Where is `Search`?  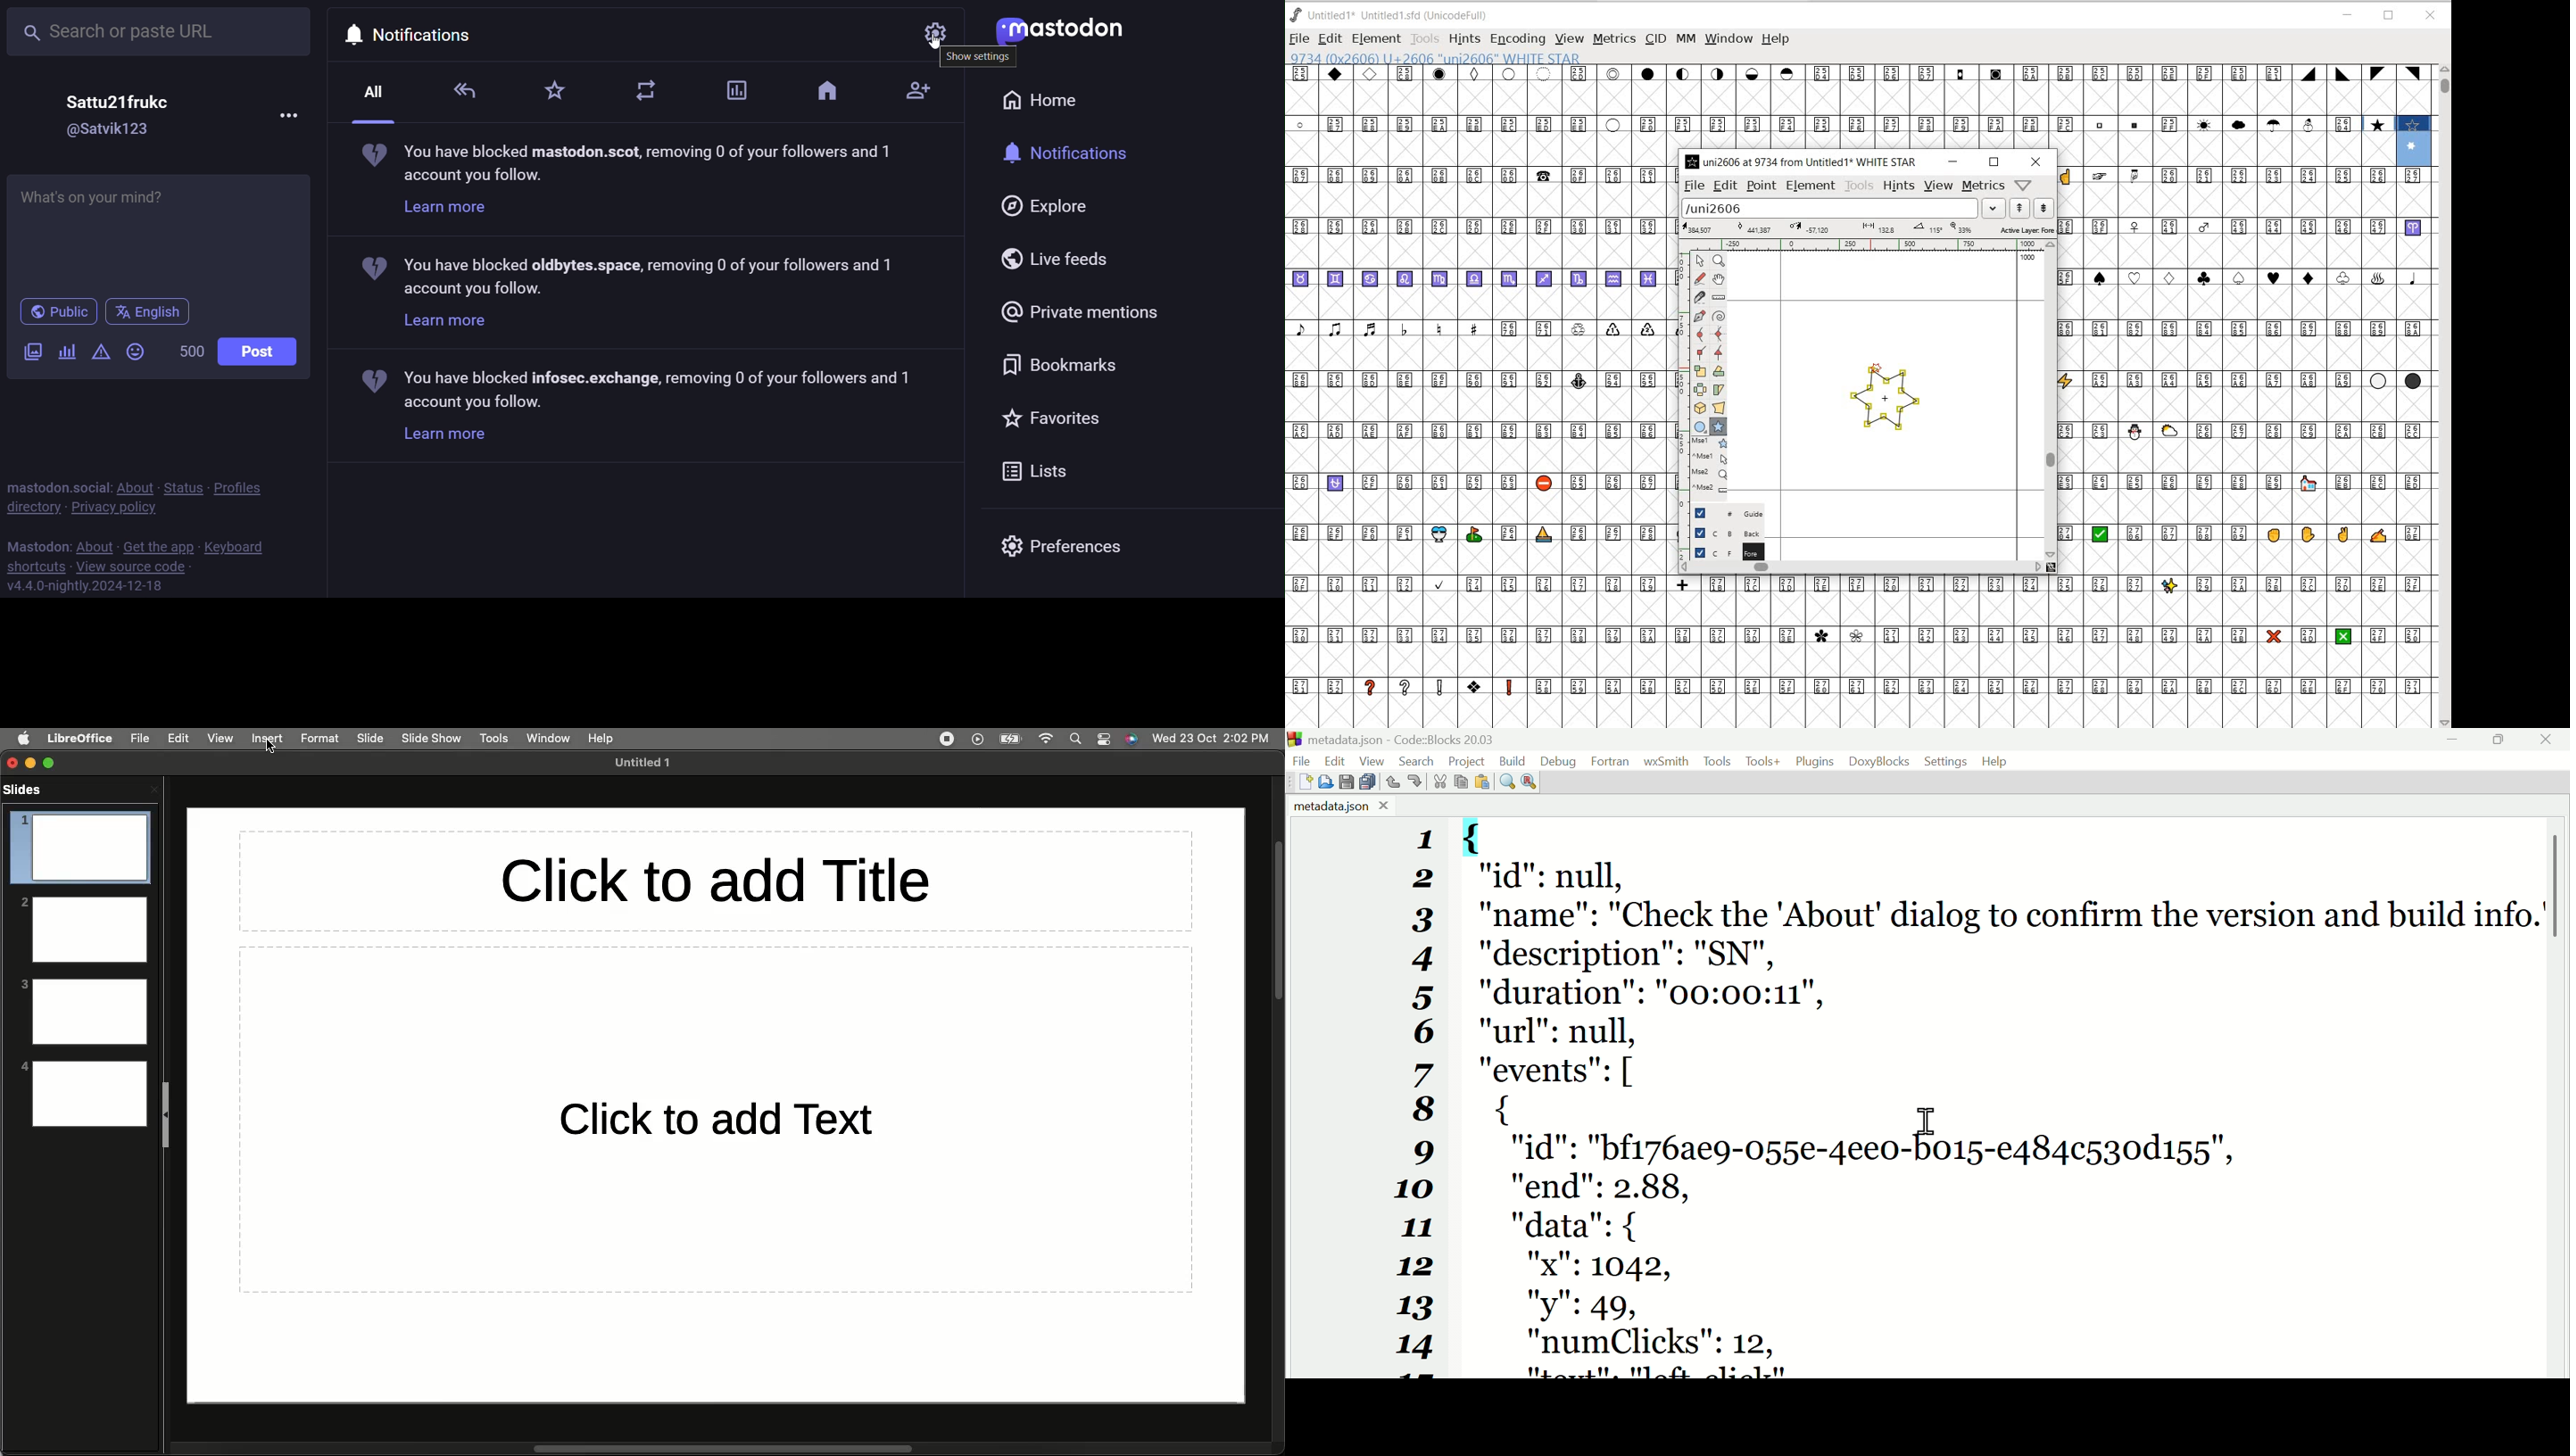 Search is located at coordinates (1076, 739).